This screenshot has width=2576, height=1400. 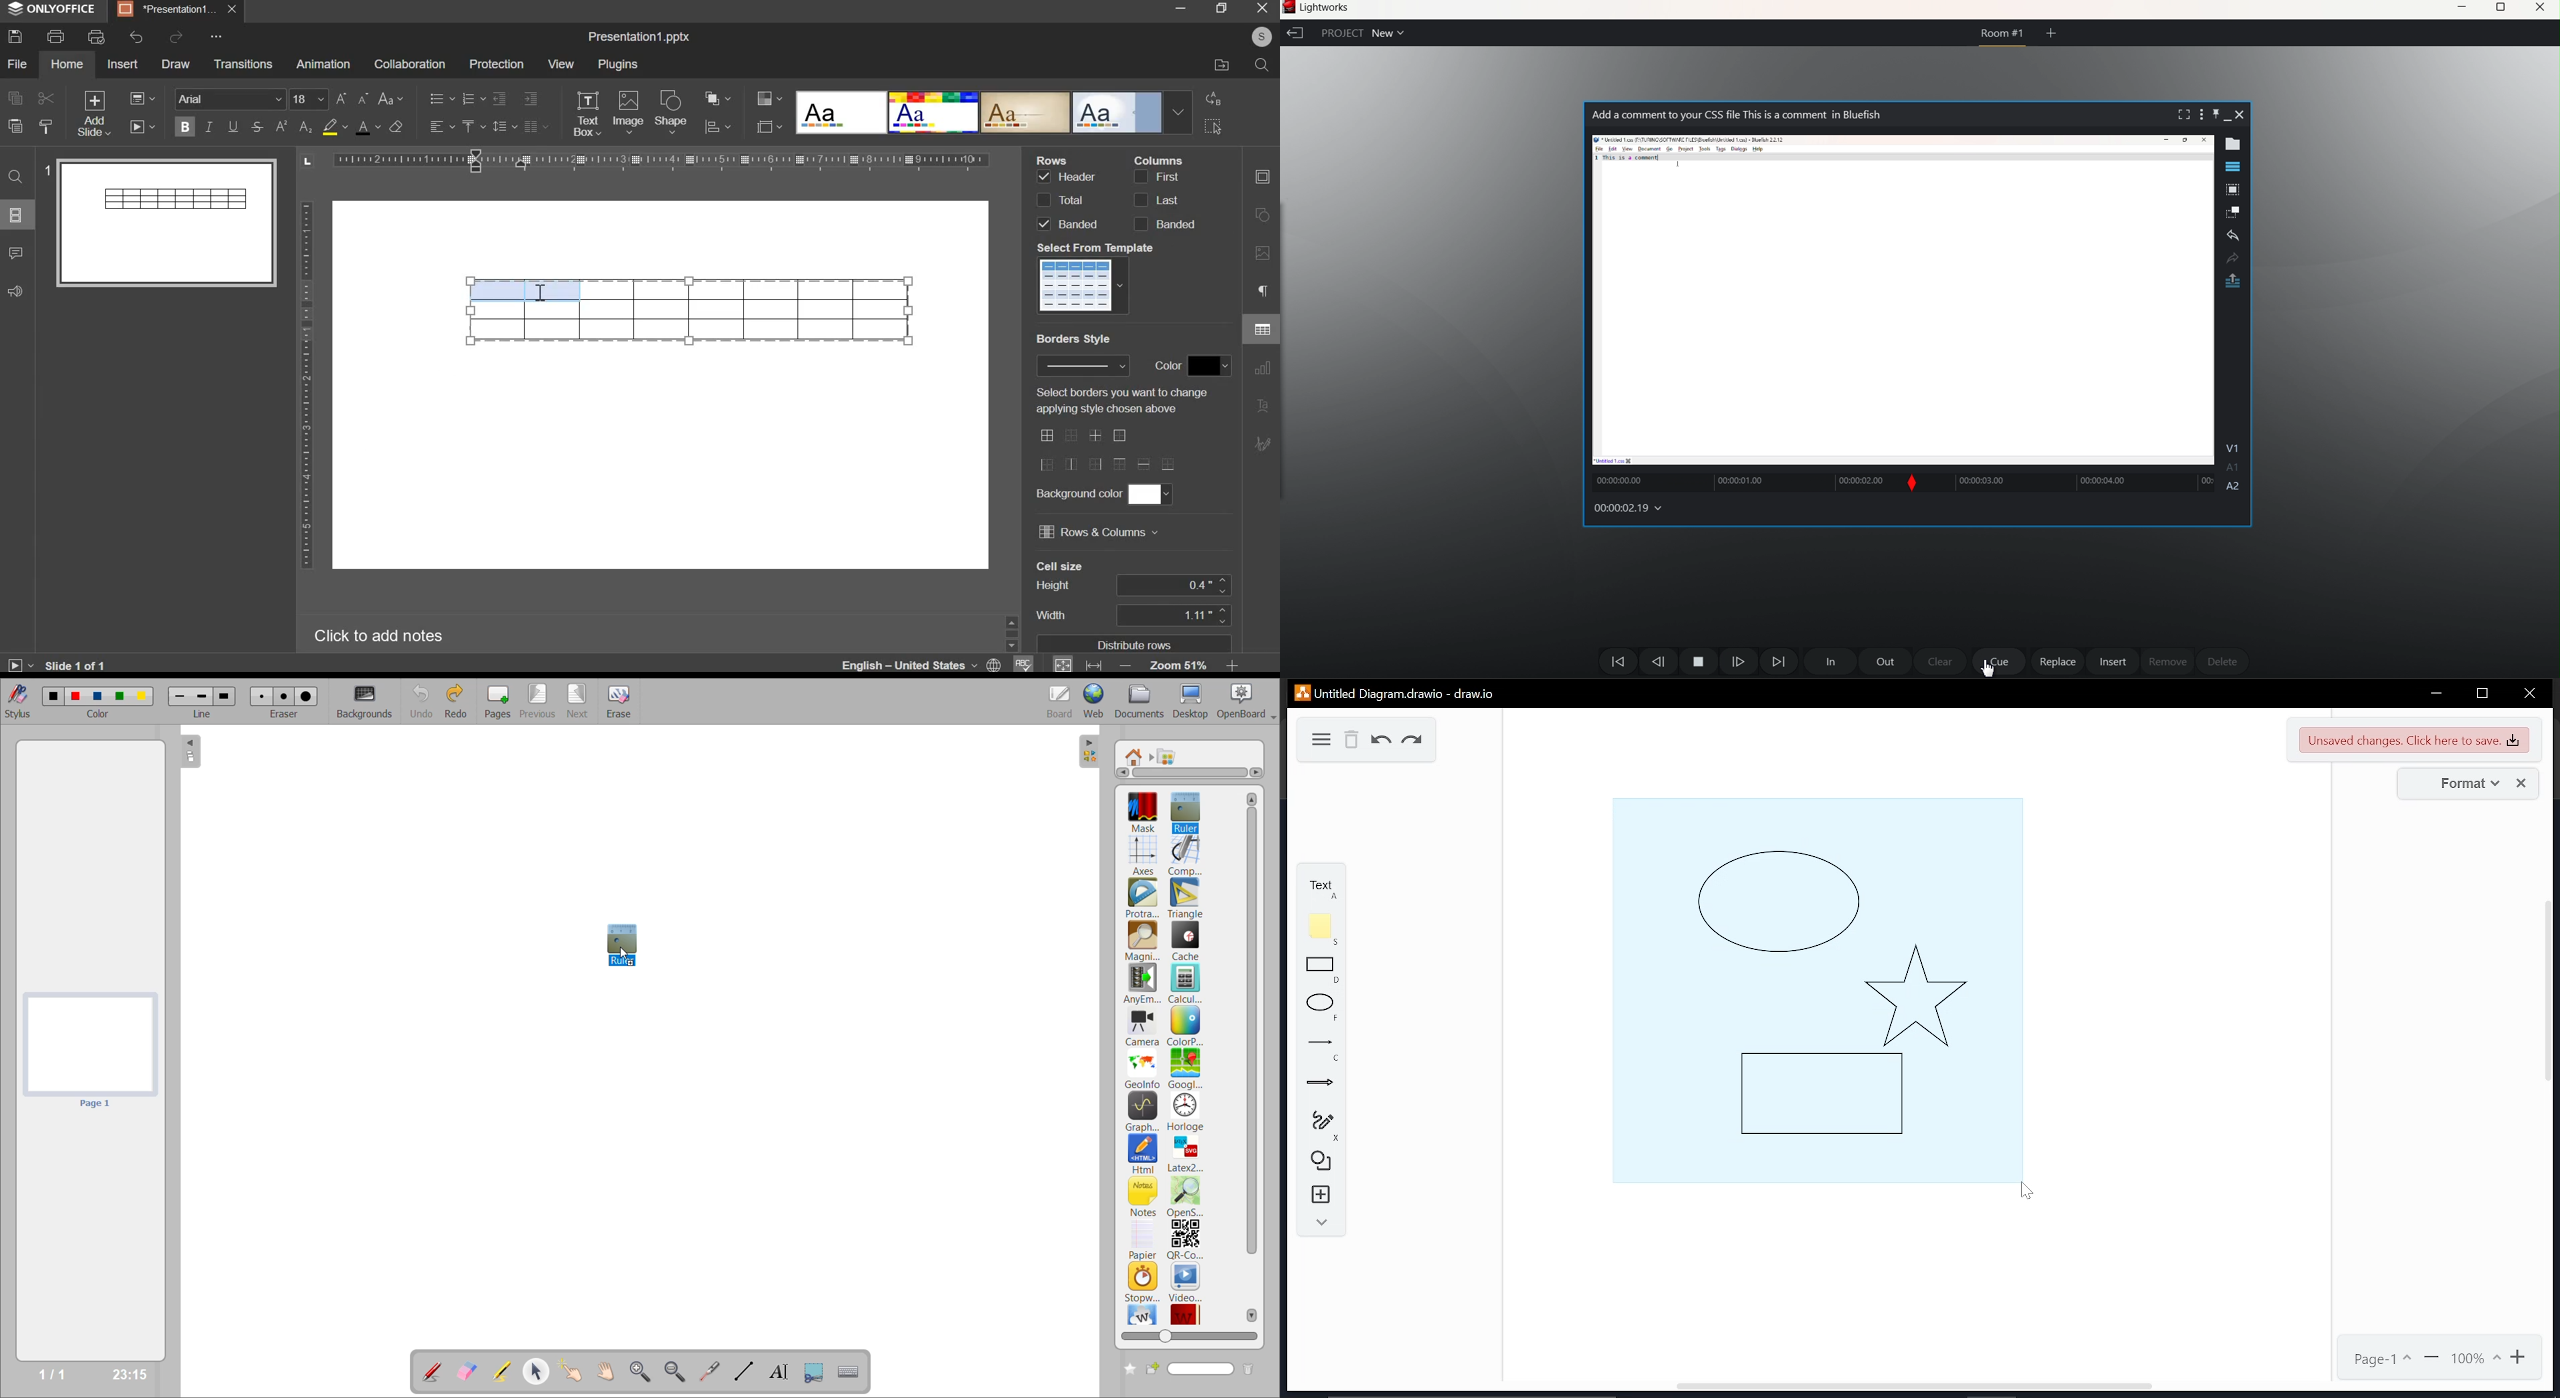 I want to click on close clip, so click(x=2241, y=114).